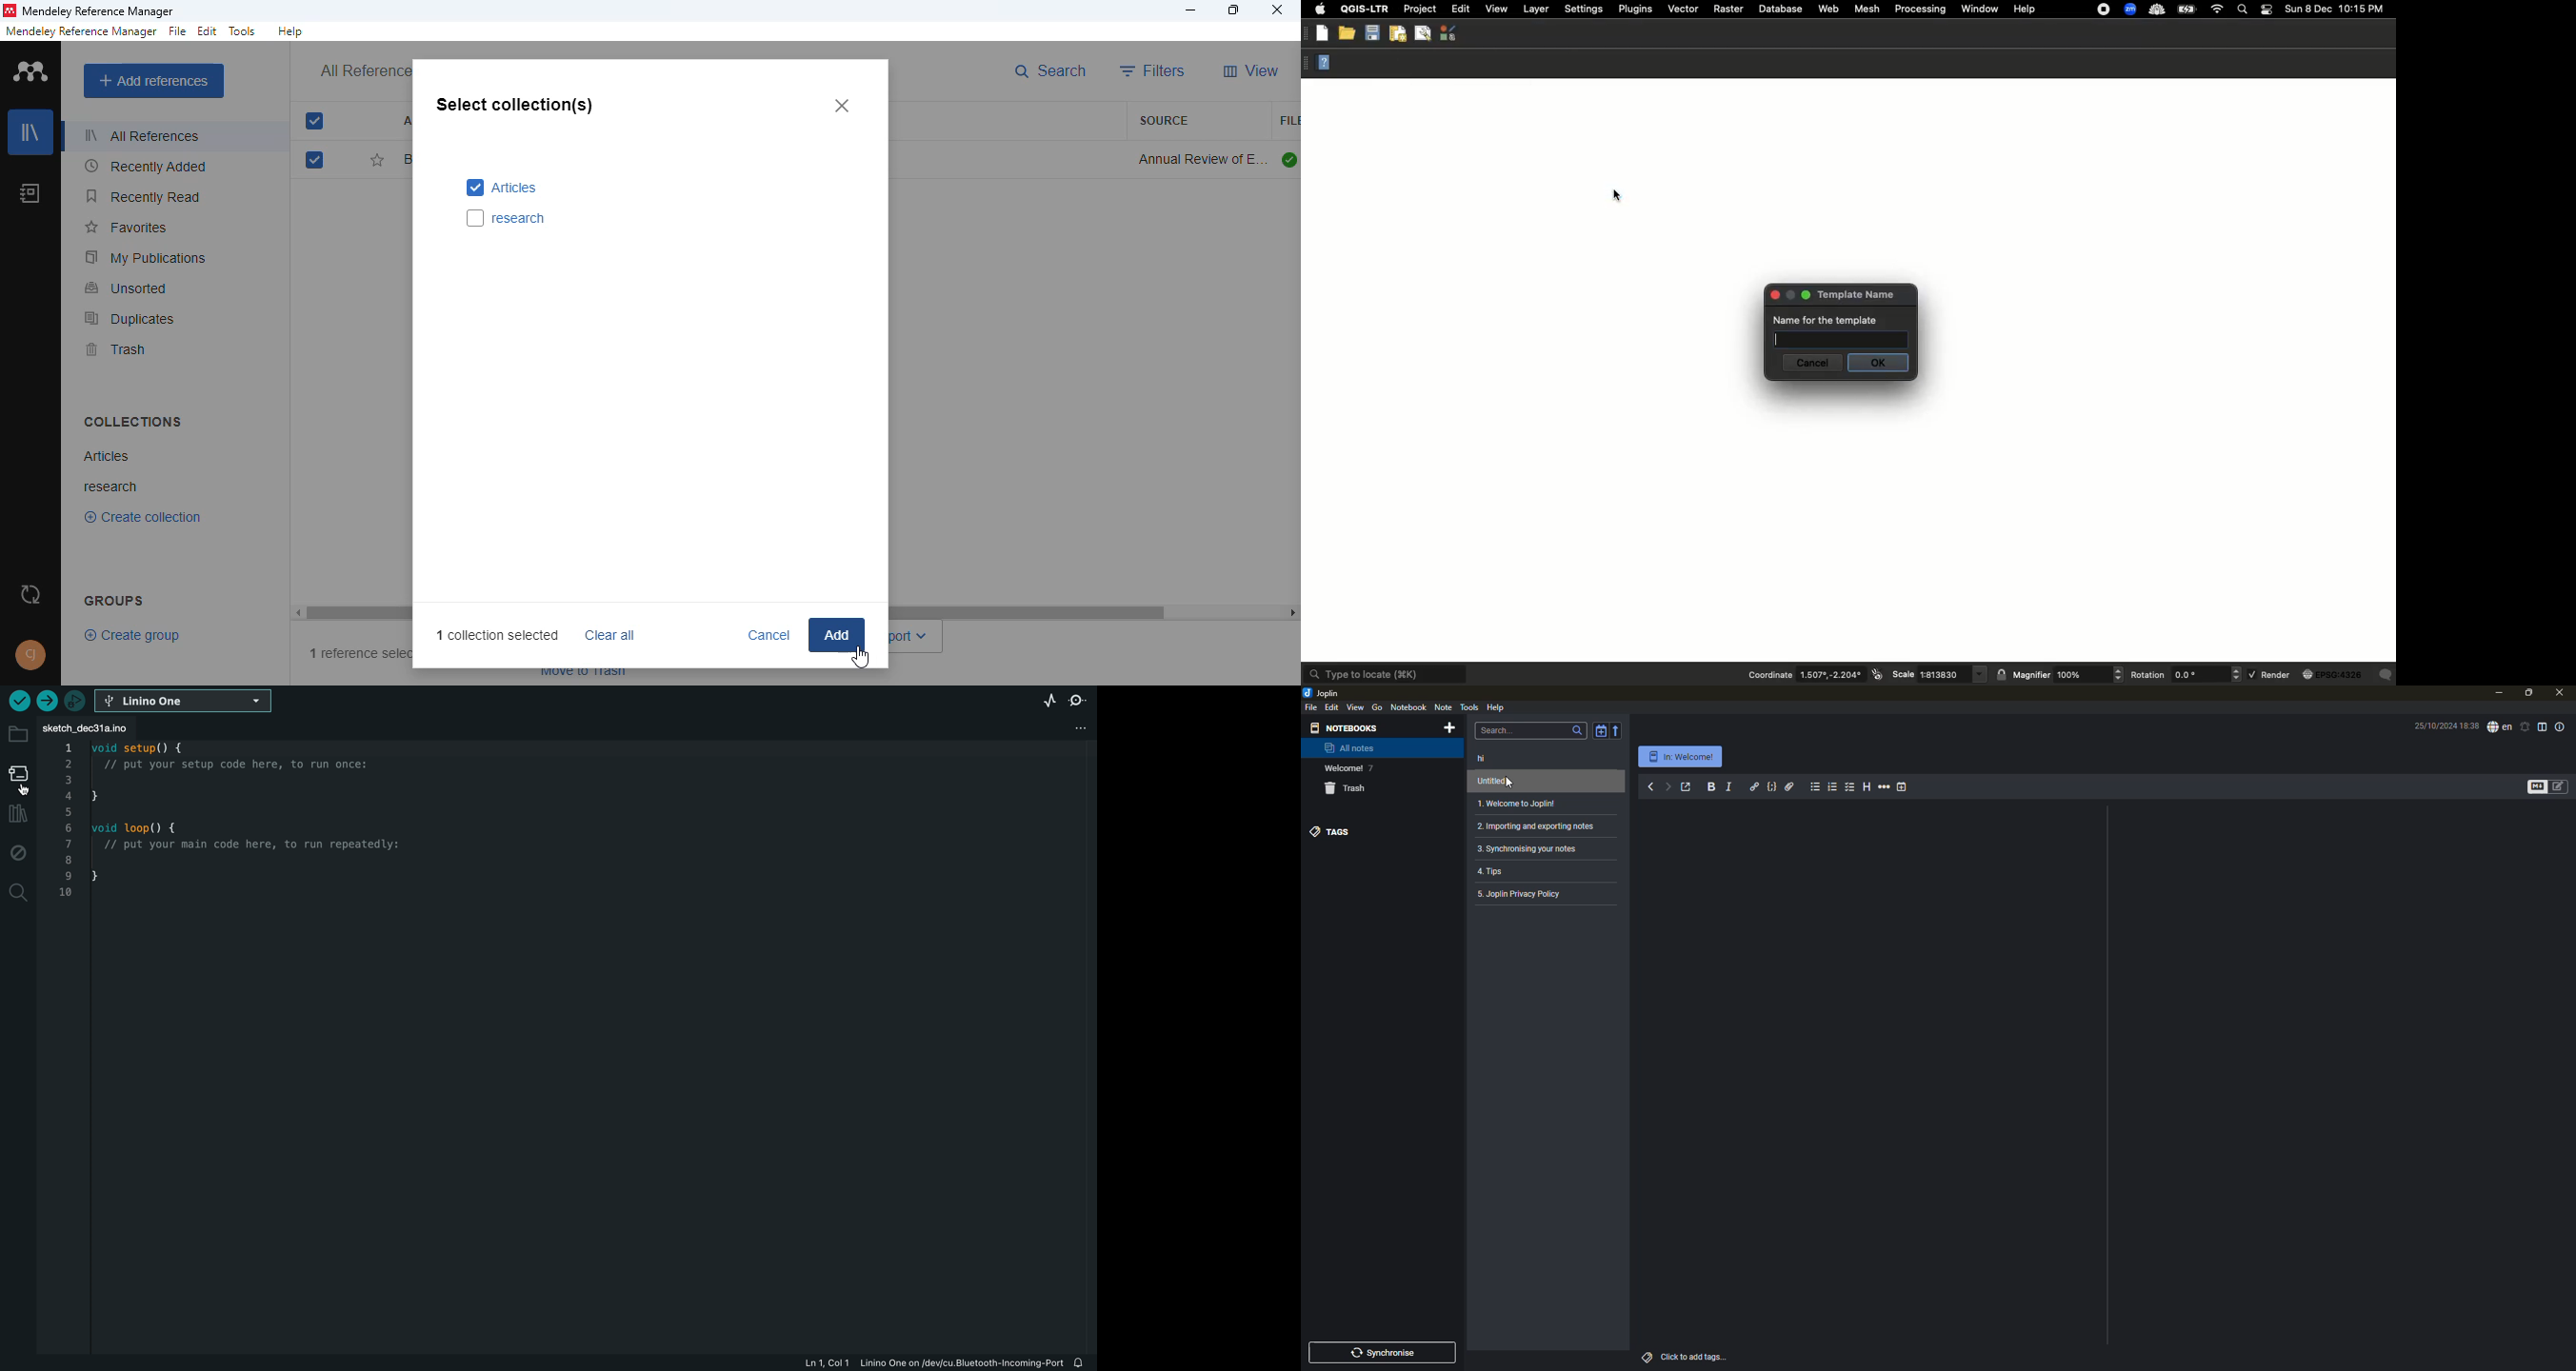 Image resolution: width=2576 pixels, height=1372 pixels. What do you see at coordinates (30, 655) in the screenshot?
I see `profile` at bounding box center [30, 655].